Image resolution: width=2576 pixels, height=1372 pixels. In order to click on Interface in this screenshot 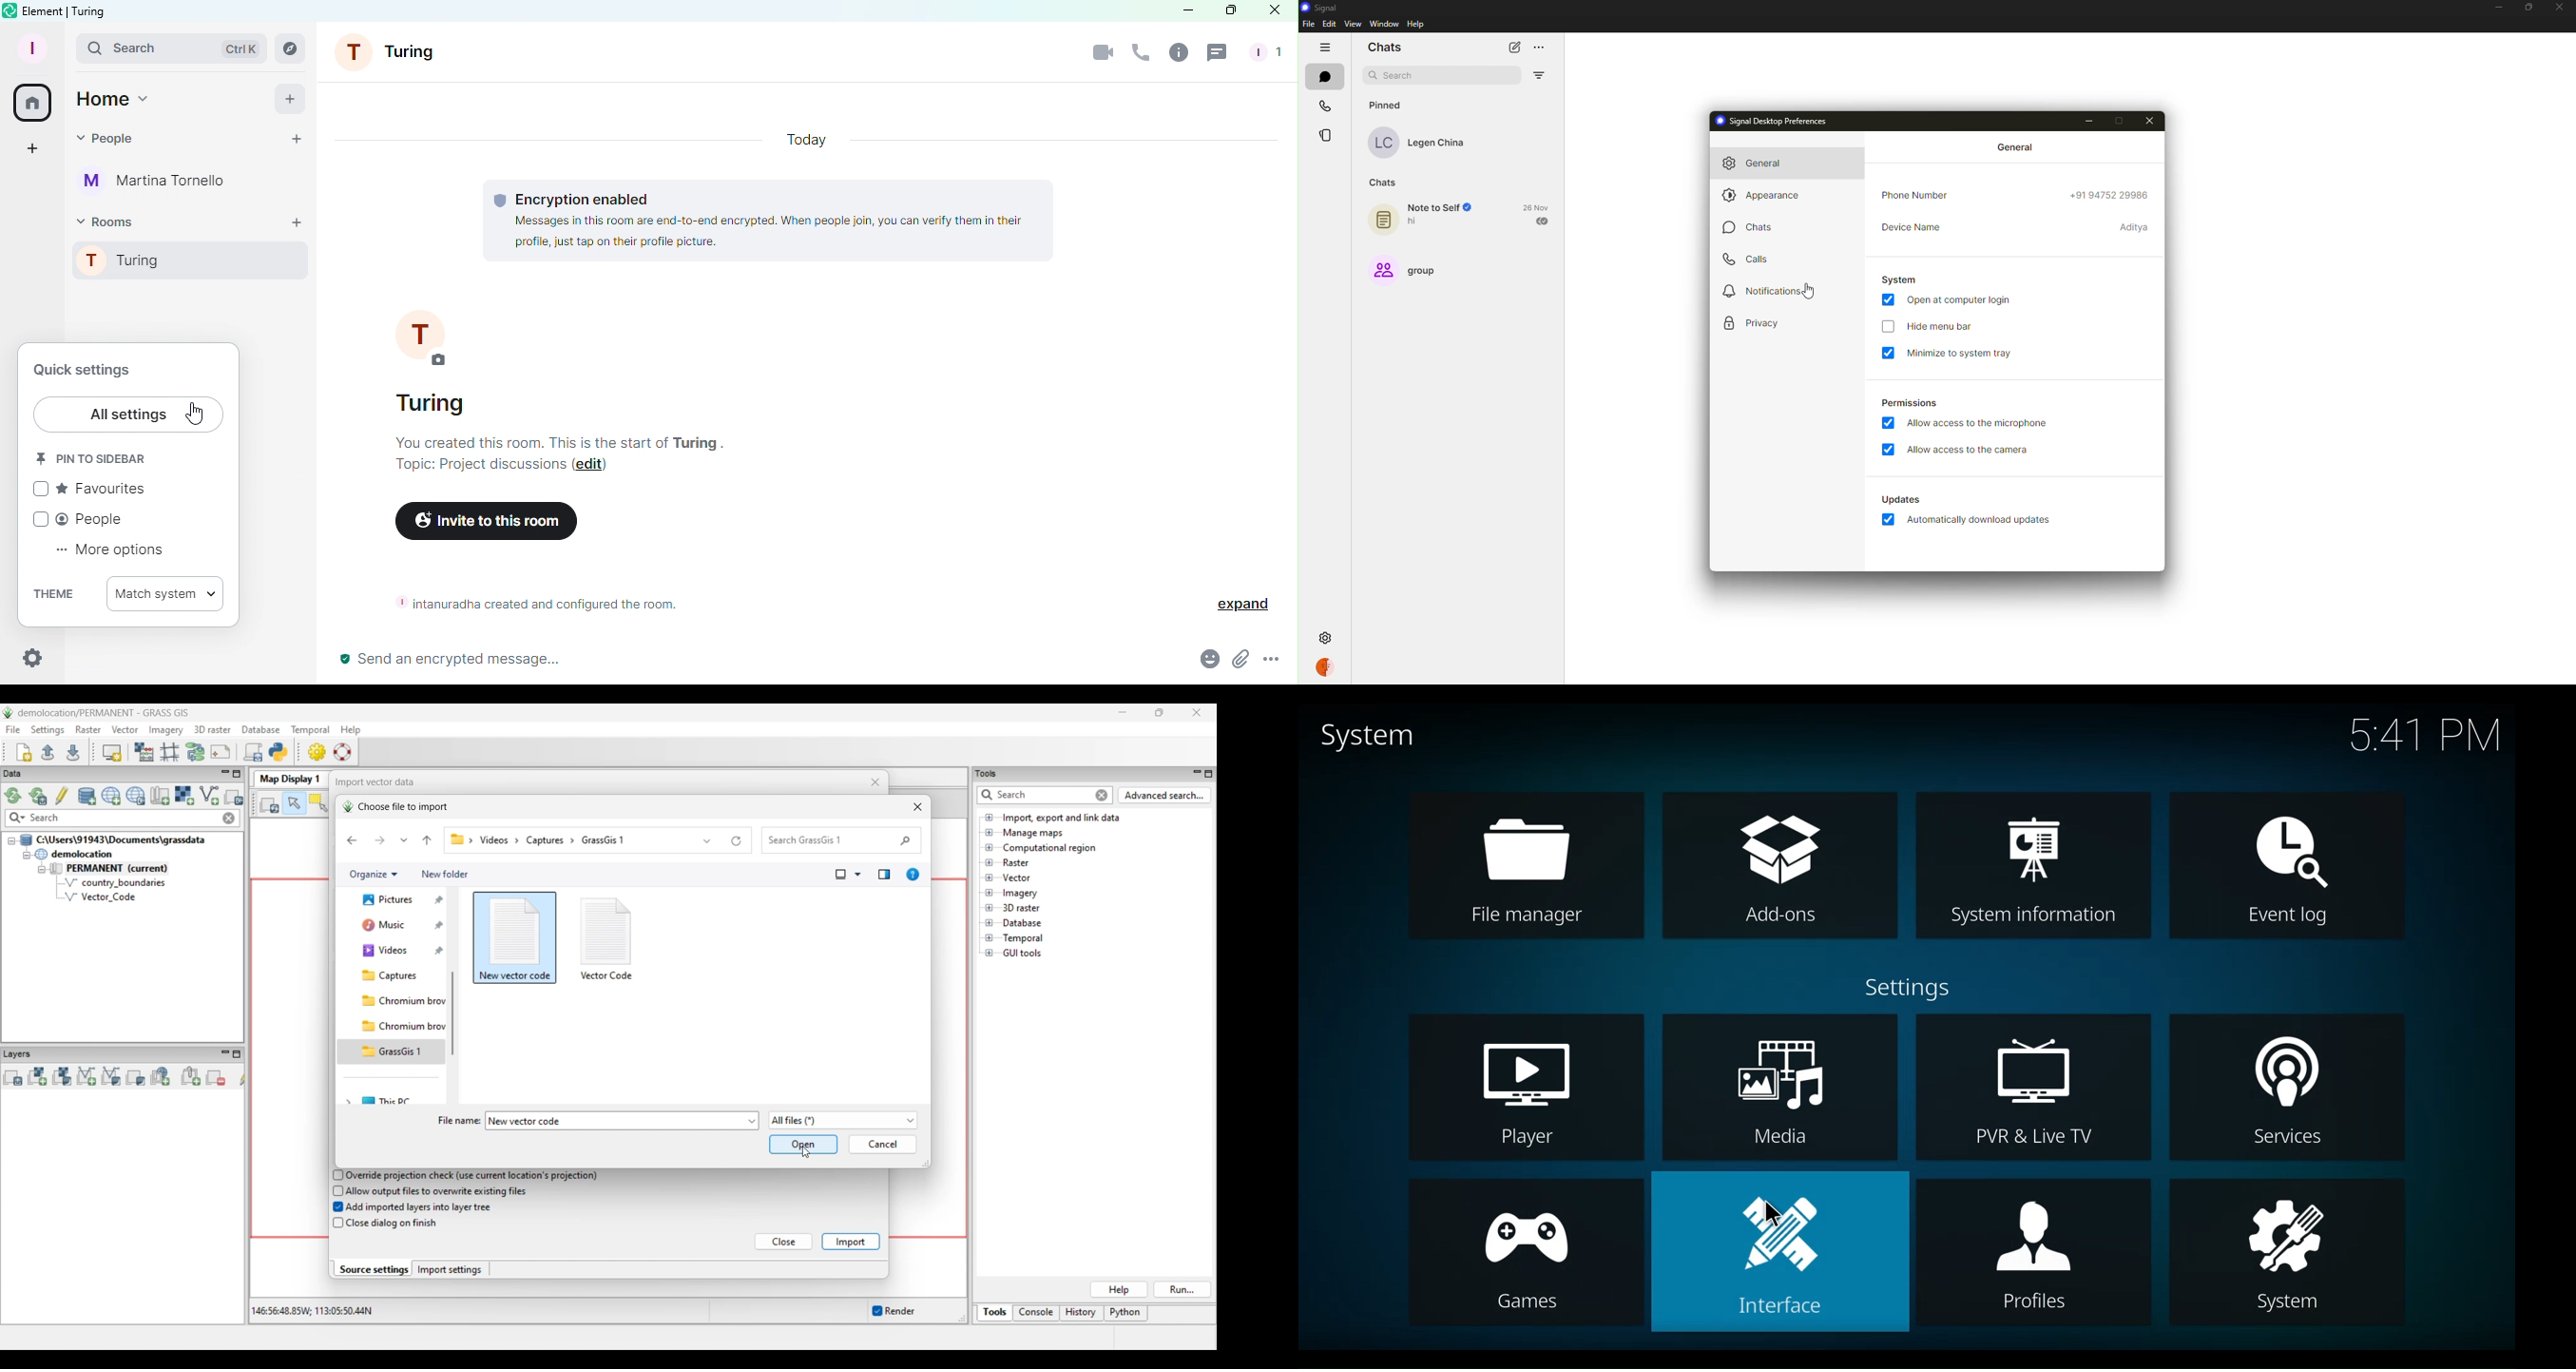, I will do `click(1780, 1252)`.